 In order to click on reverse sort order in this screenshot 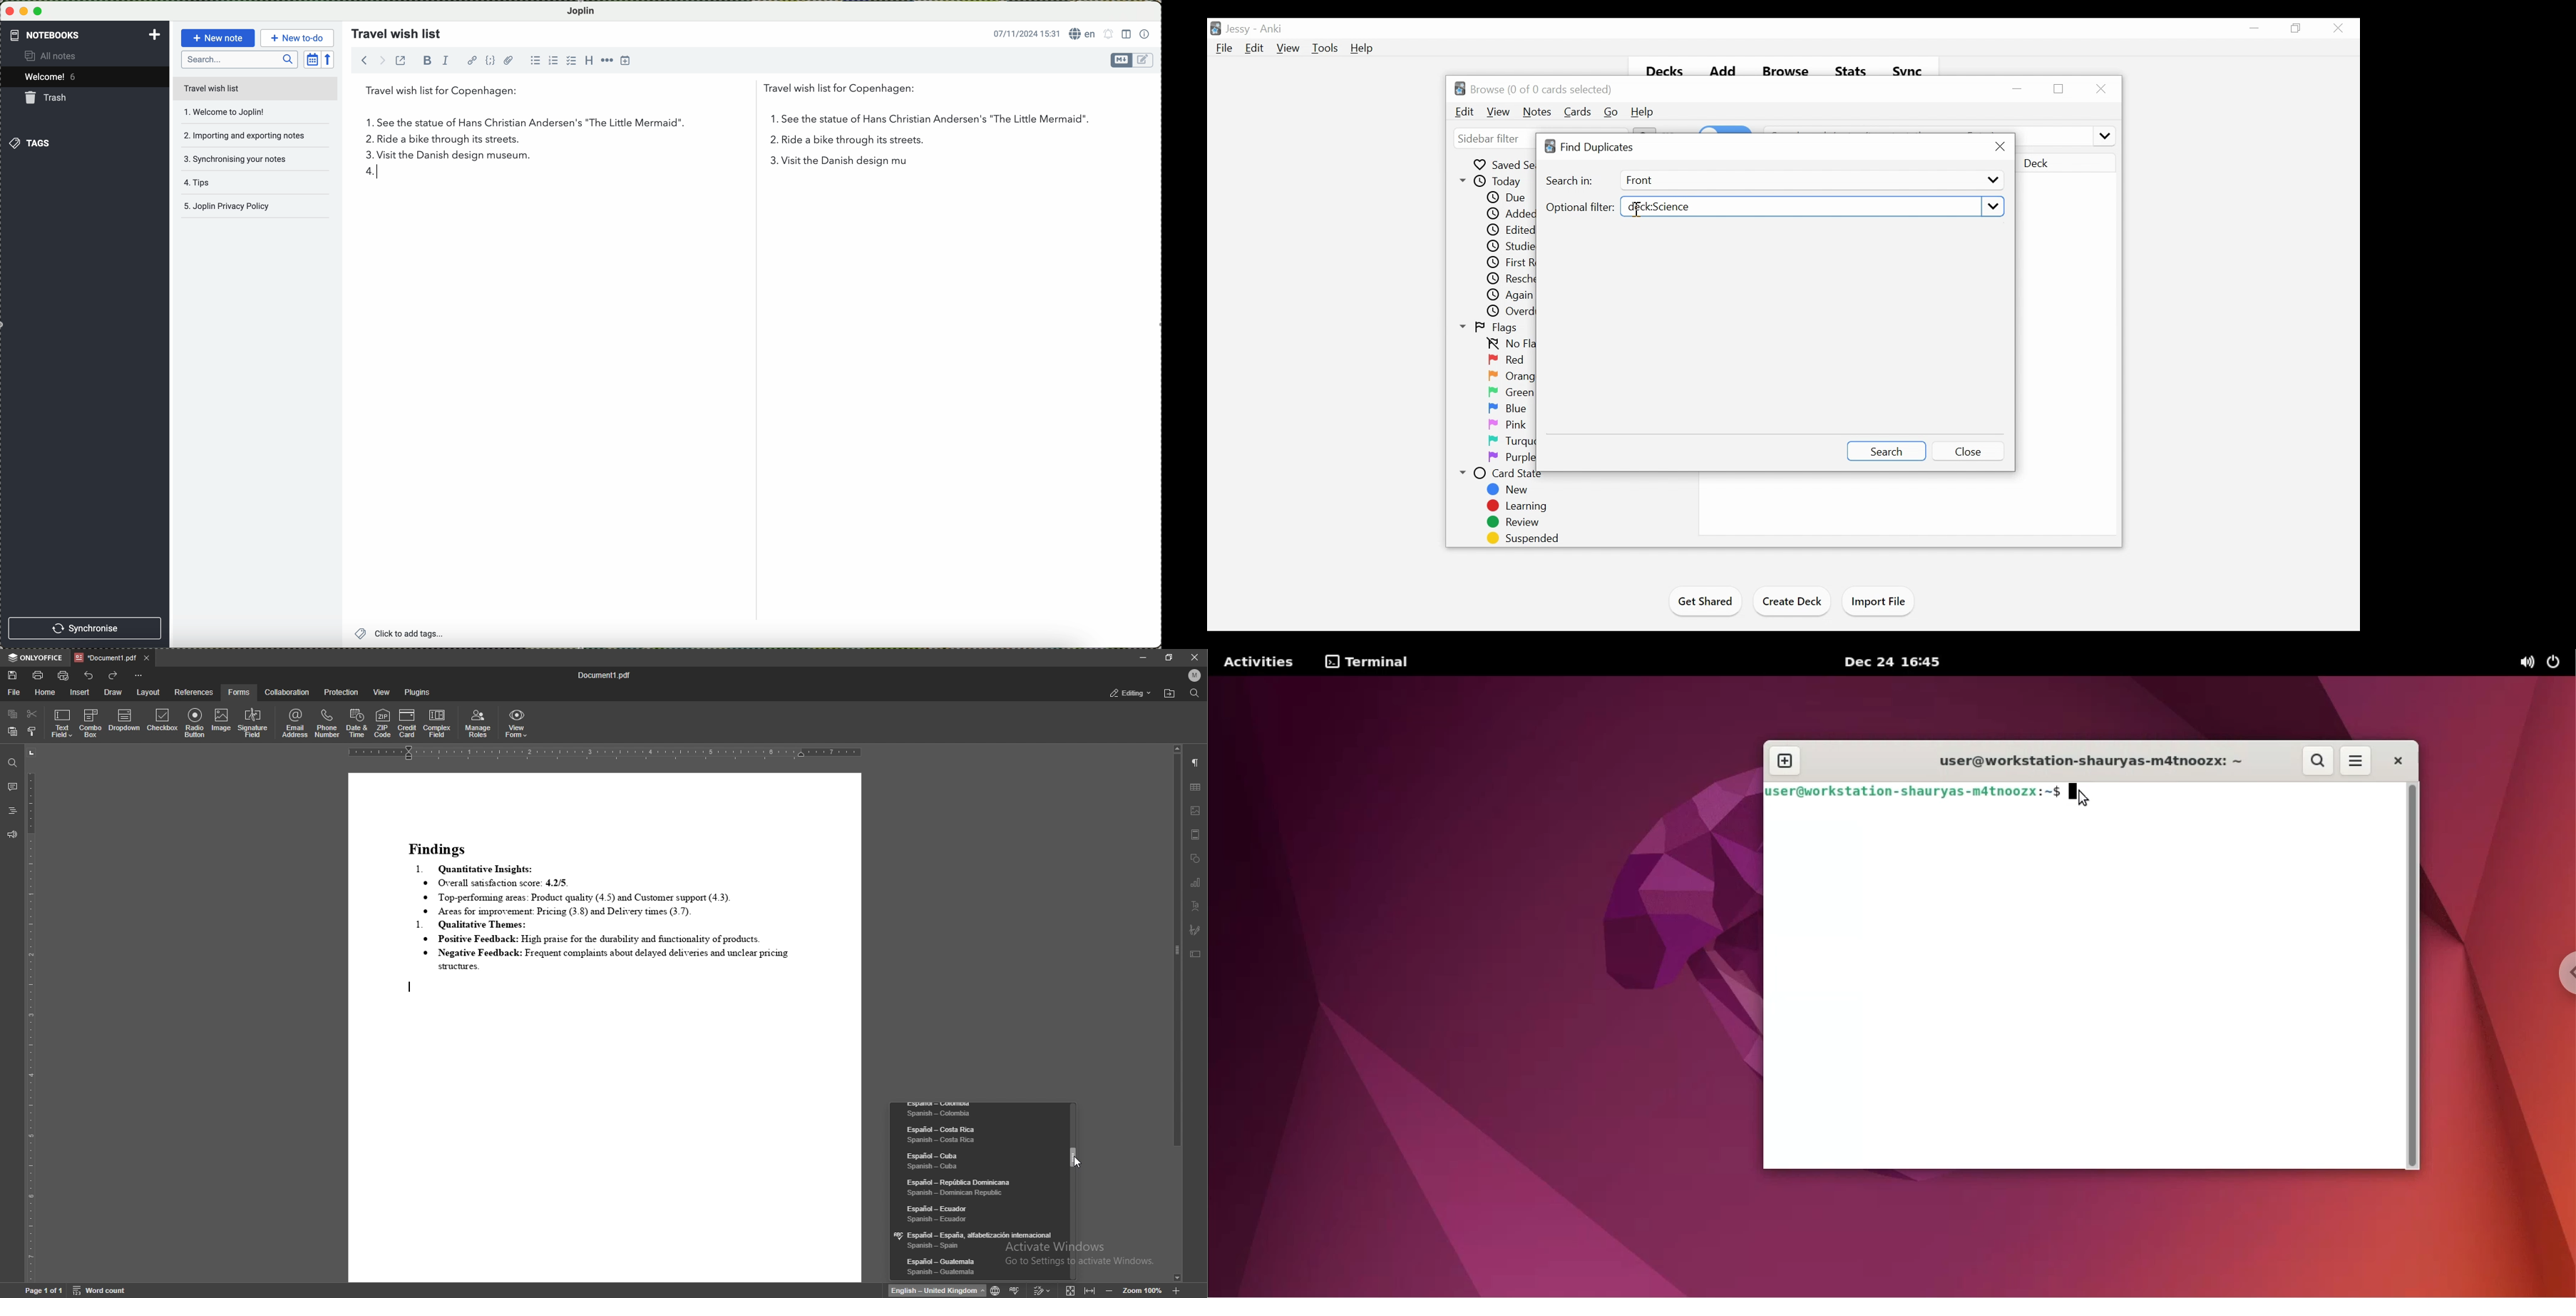, I will do `click(330, 59)`.